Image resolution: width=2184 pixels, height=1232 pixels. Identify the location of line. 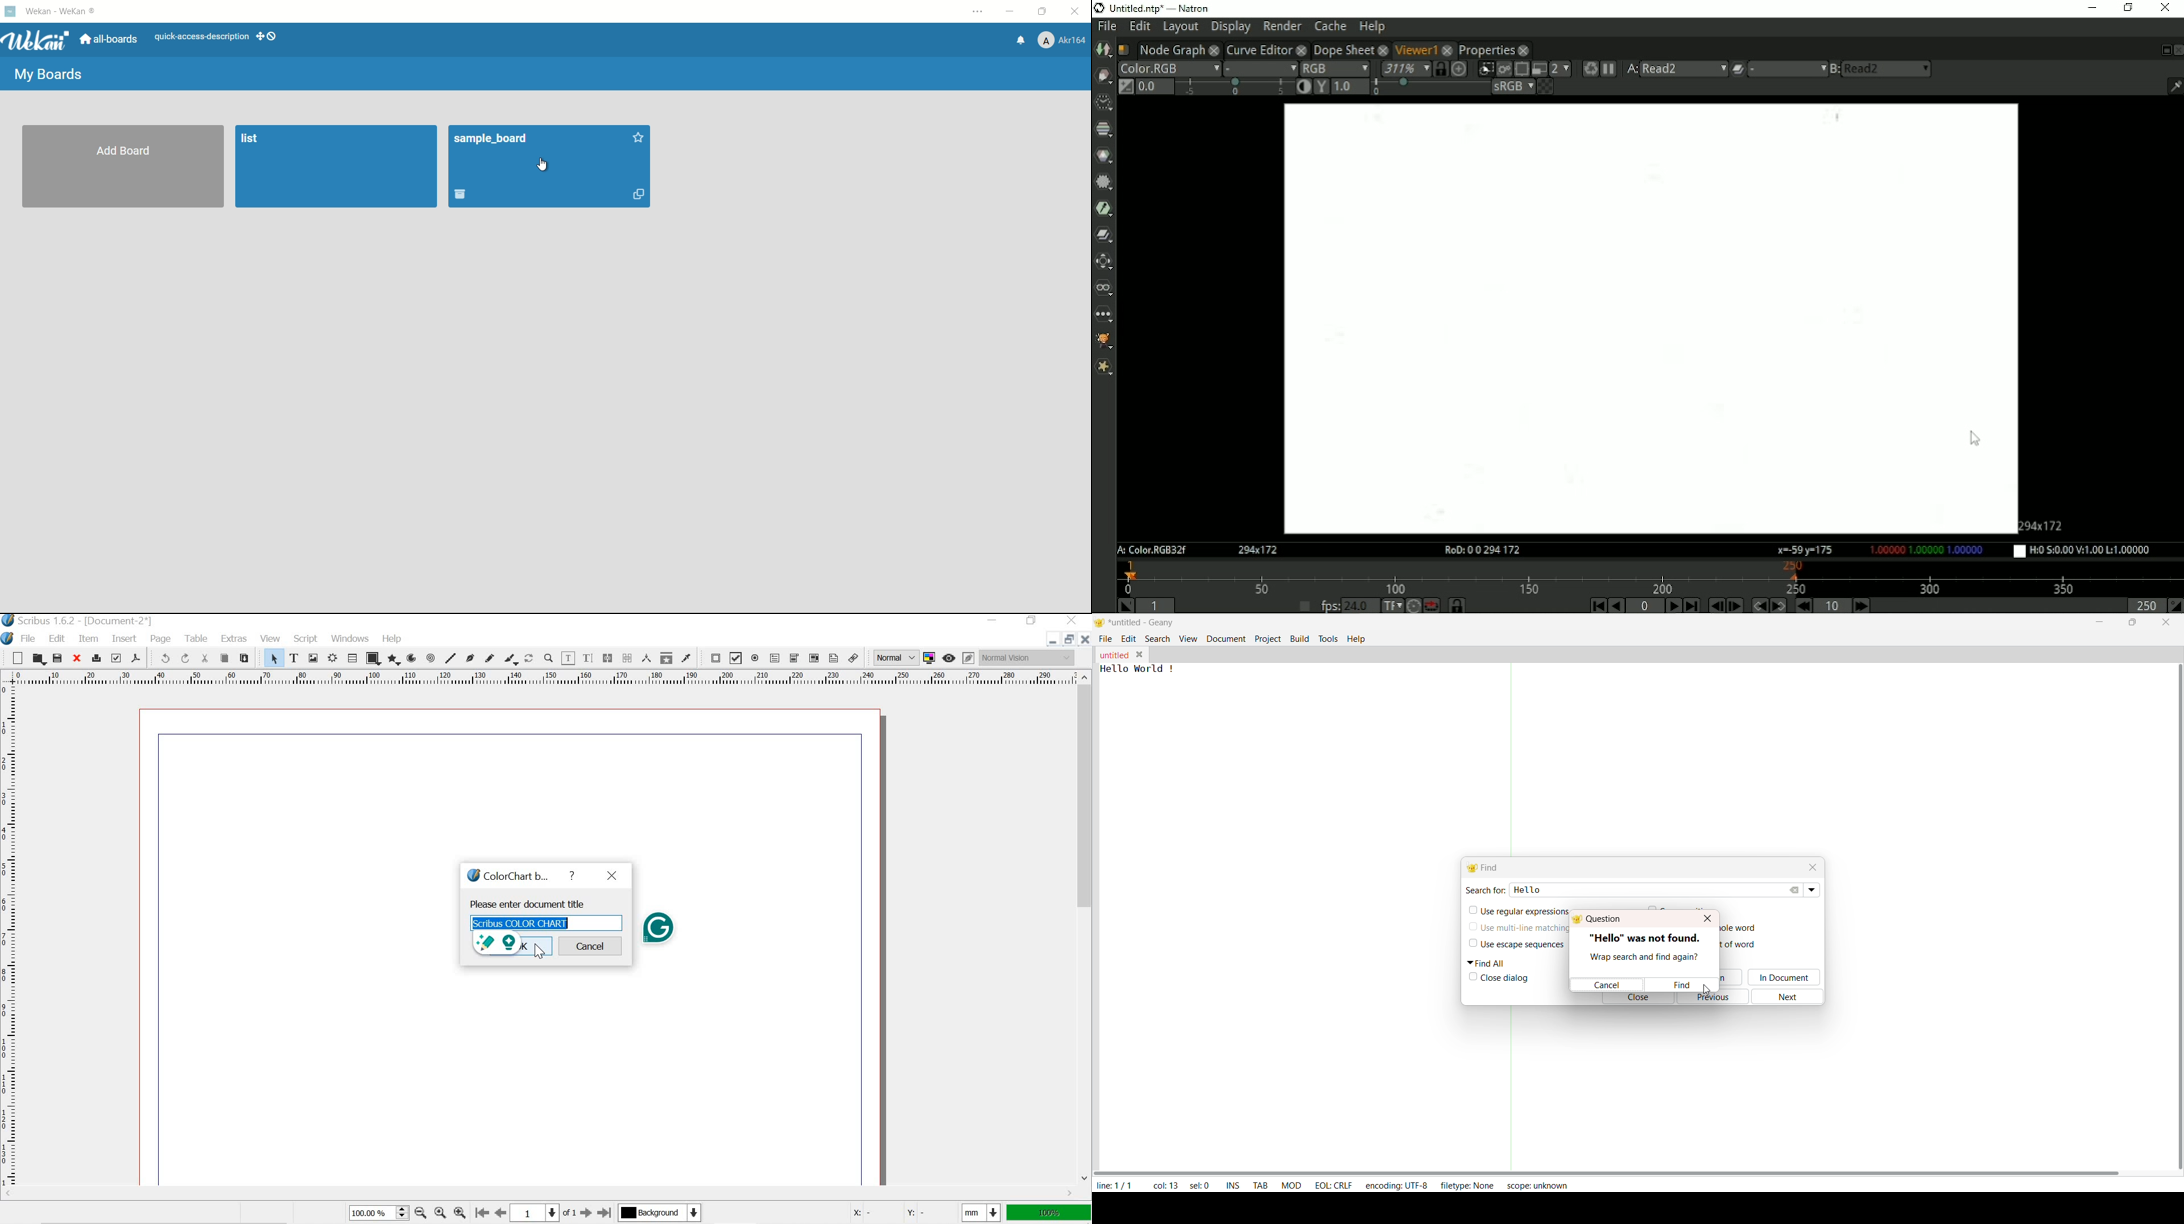
(450, 657).